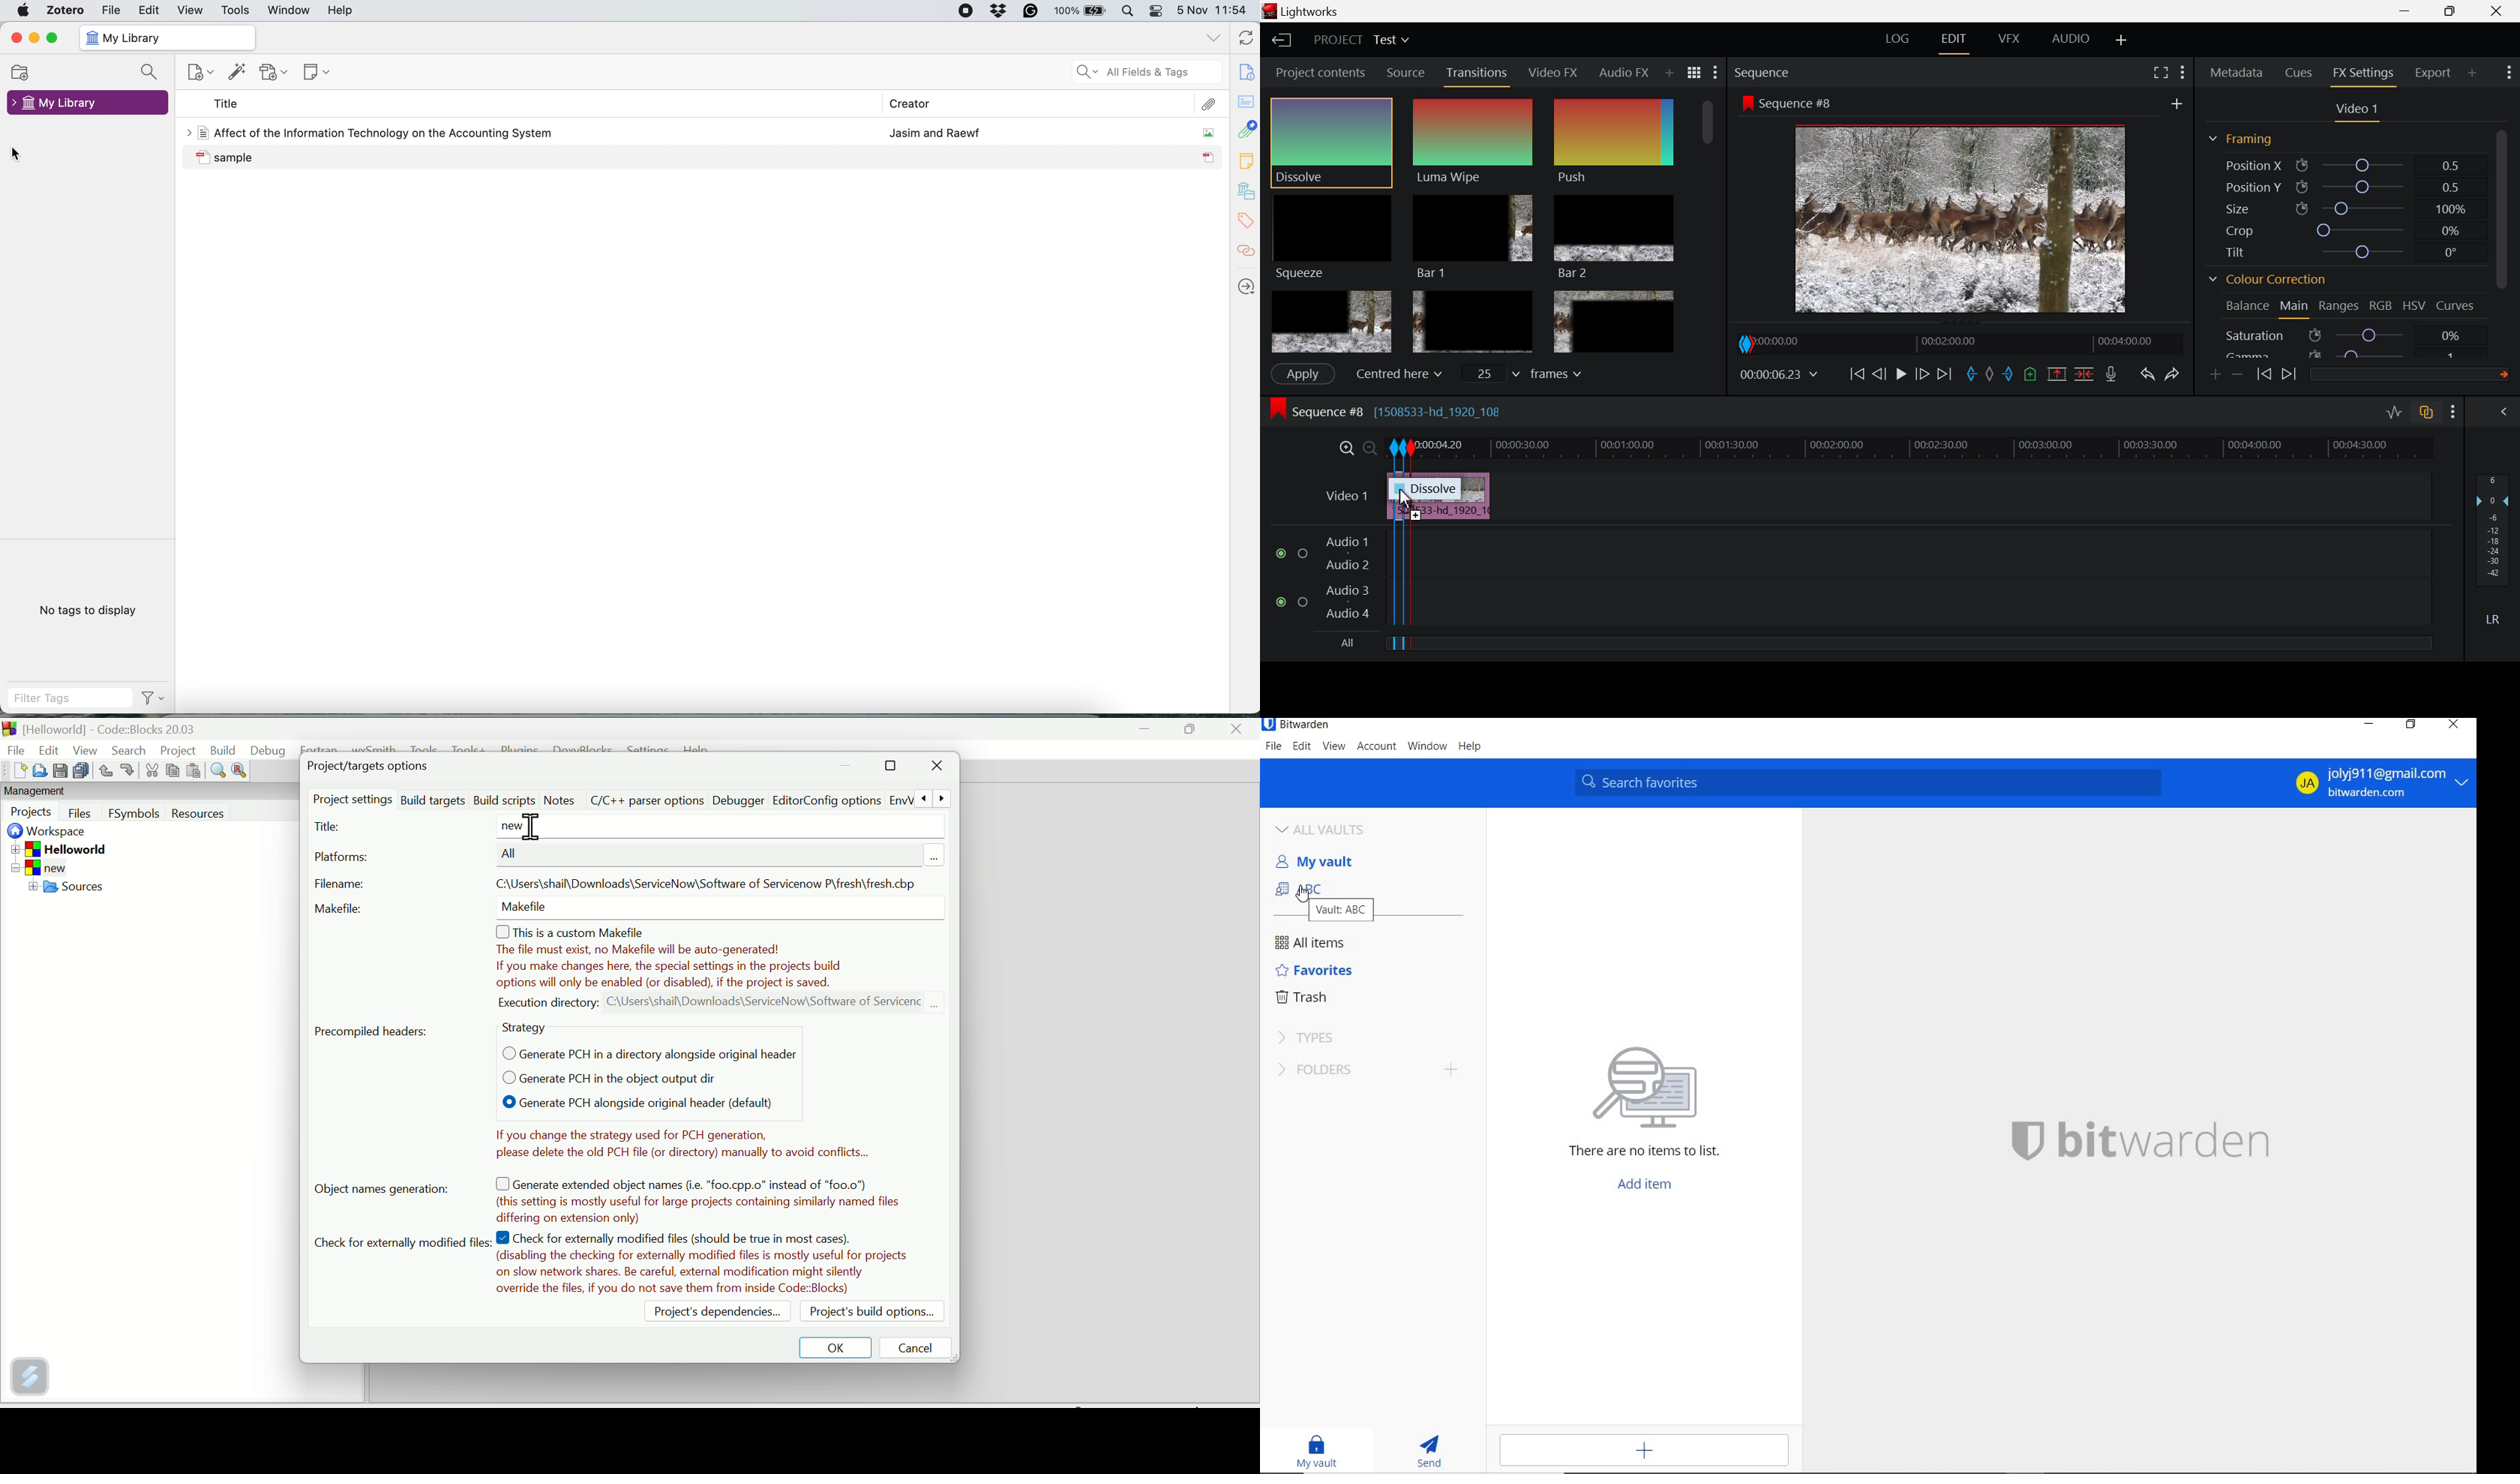 This screenshot has width=2520, height=1484. Describe the element at coordinates (33, 37) in the screenshot. I see `minimise` at that location.